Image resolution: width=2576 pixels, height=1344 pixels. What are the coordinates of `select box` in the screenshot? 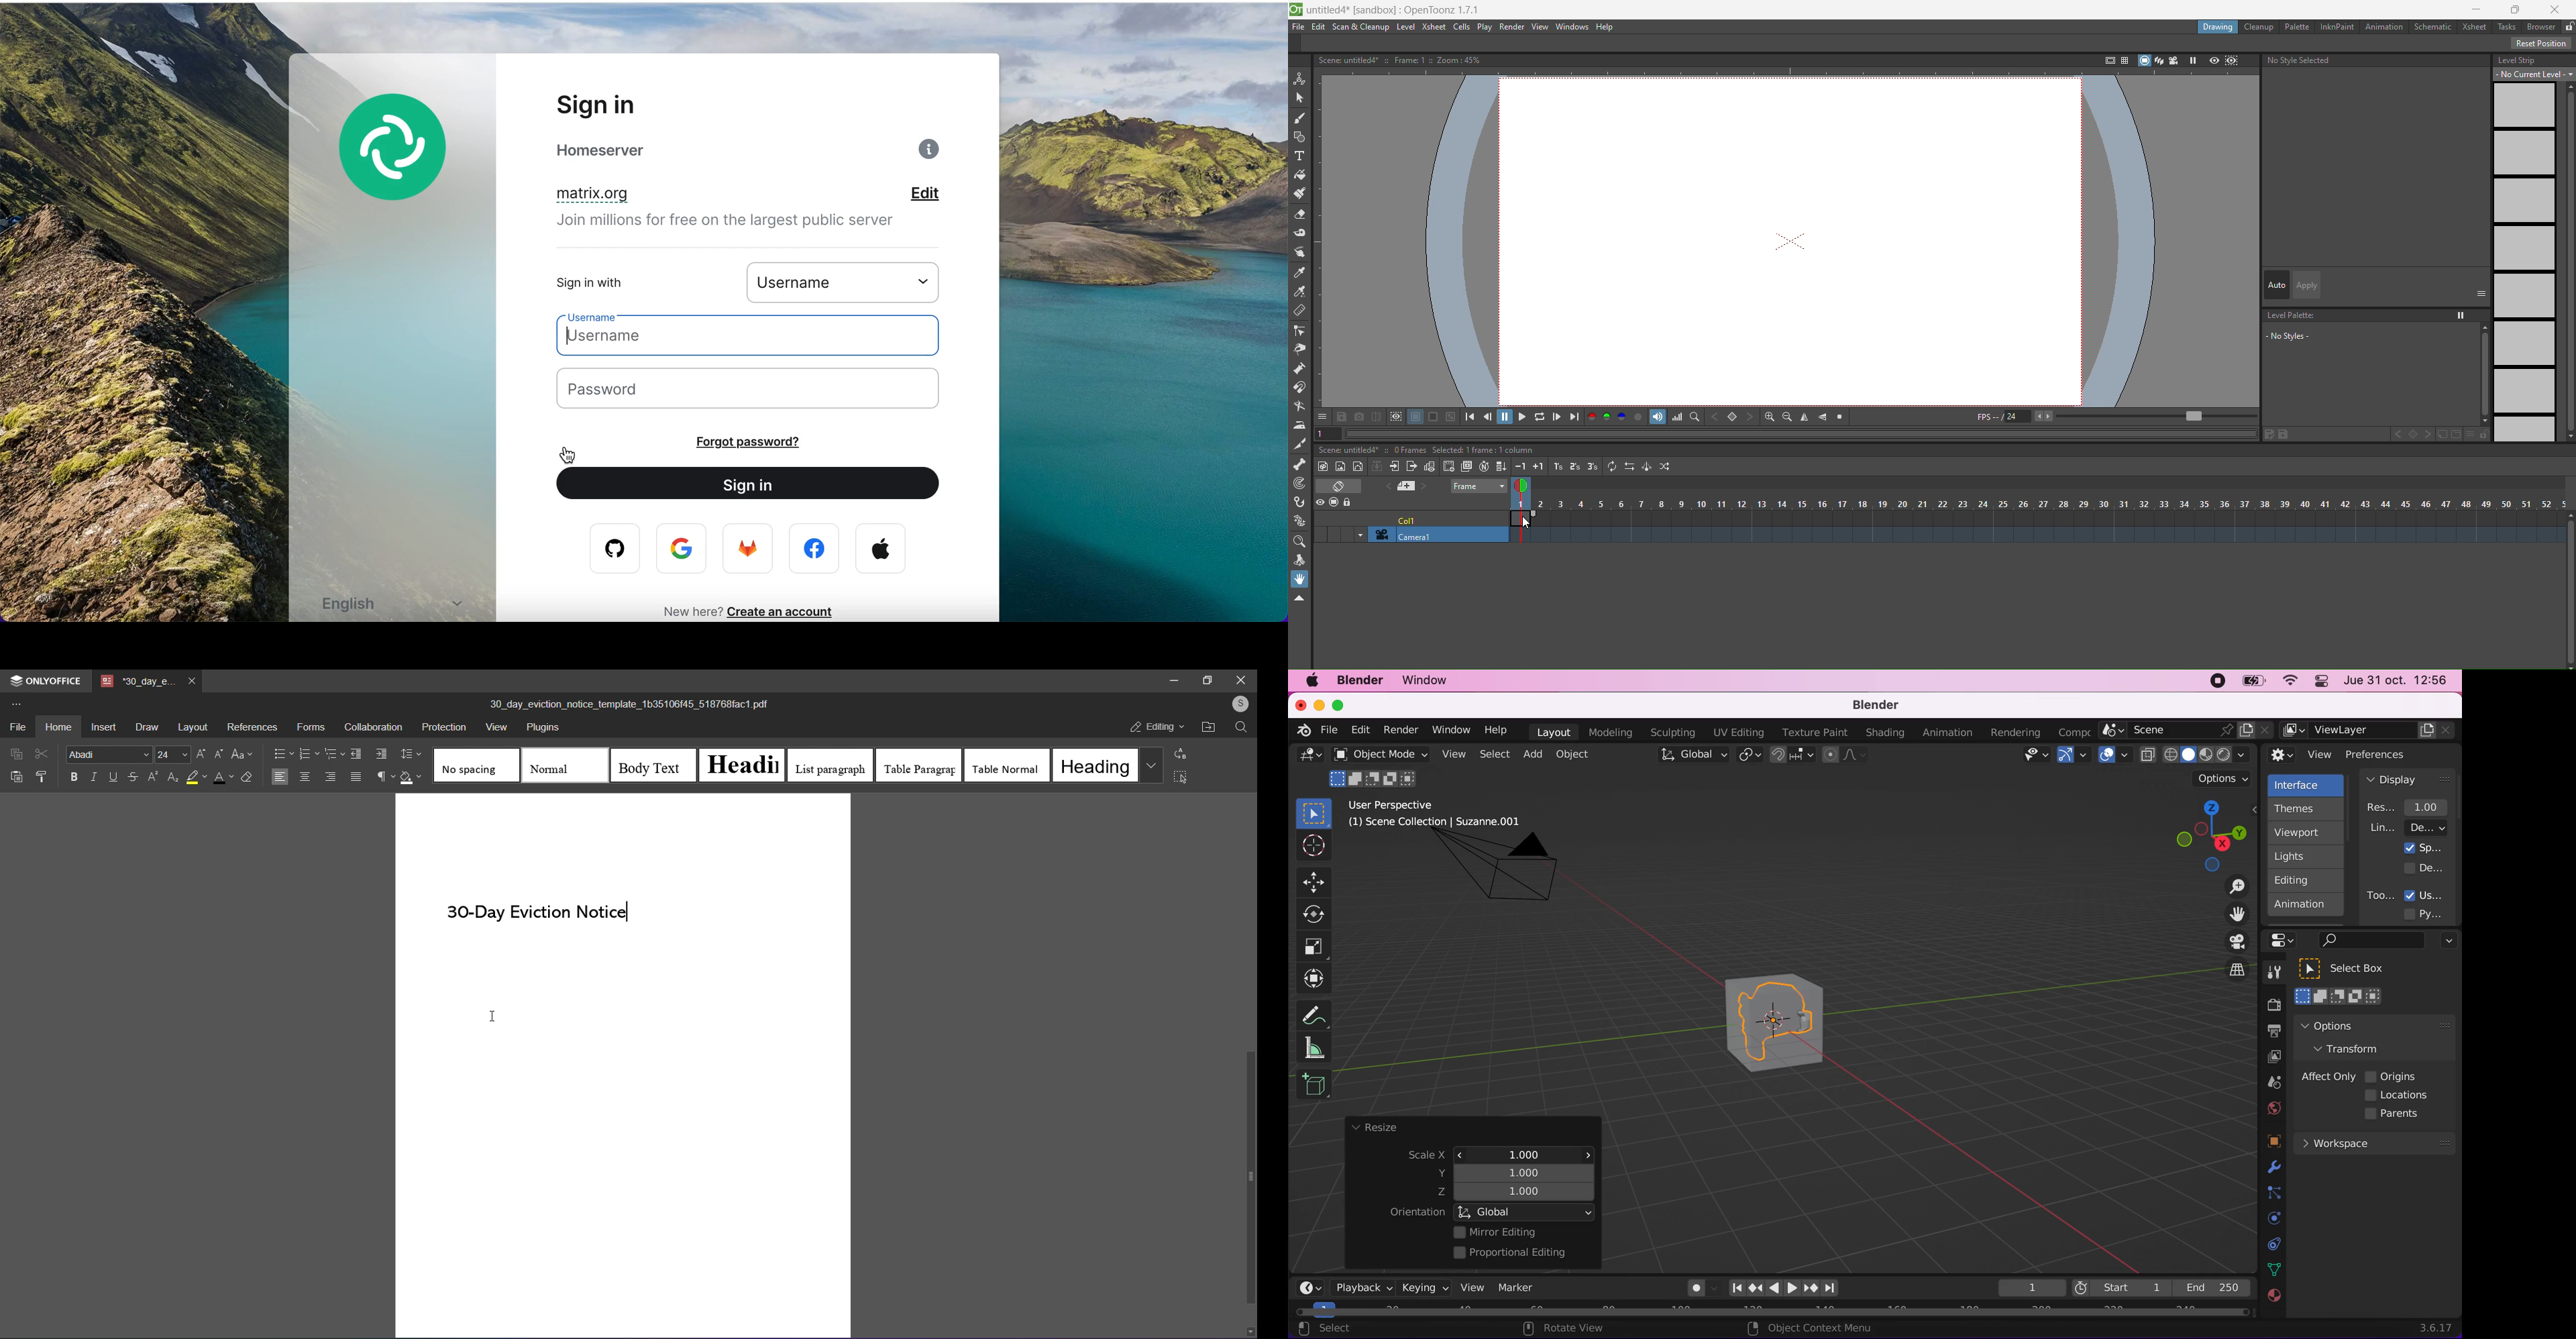 It's located at (1314, 813).